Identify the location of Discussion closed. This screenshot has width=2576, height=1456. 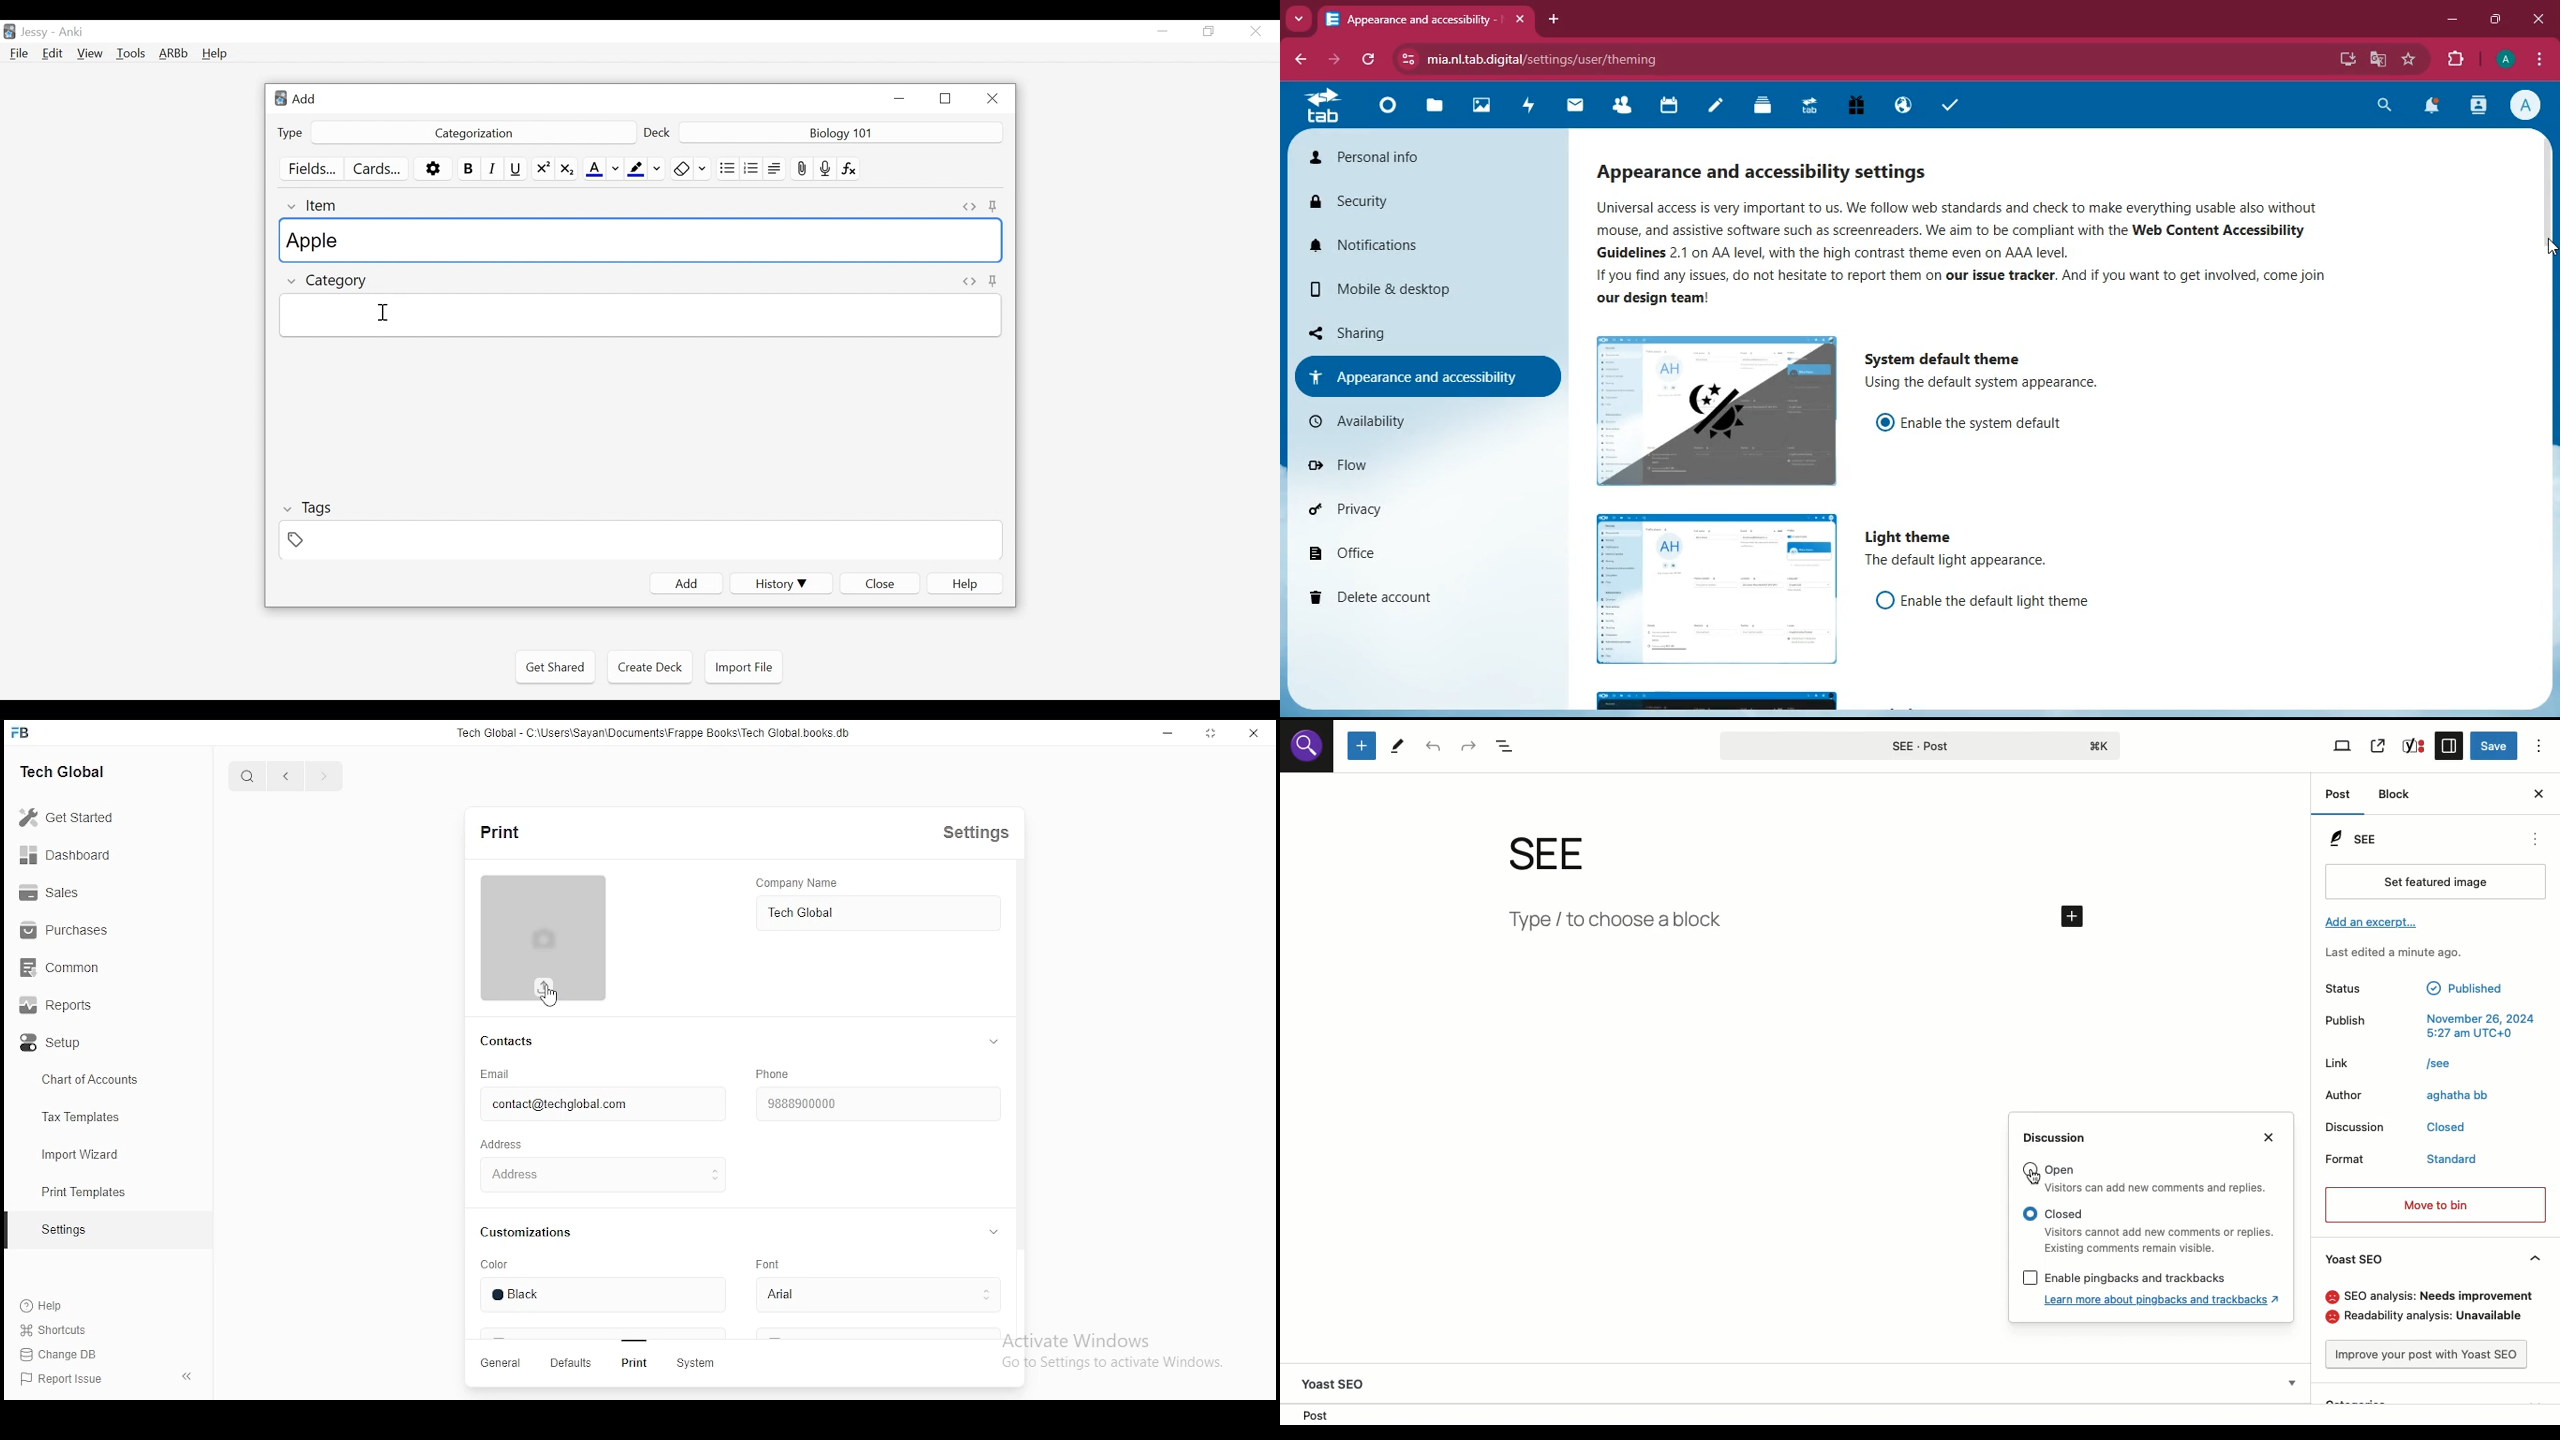
(2405, 1126).